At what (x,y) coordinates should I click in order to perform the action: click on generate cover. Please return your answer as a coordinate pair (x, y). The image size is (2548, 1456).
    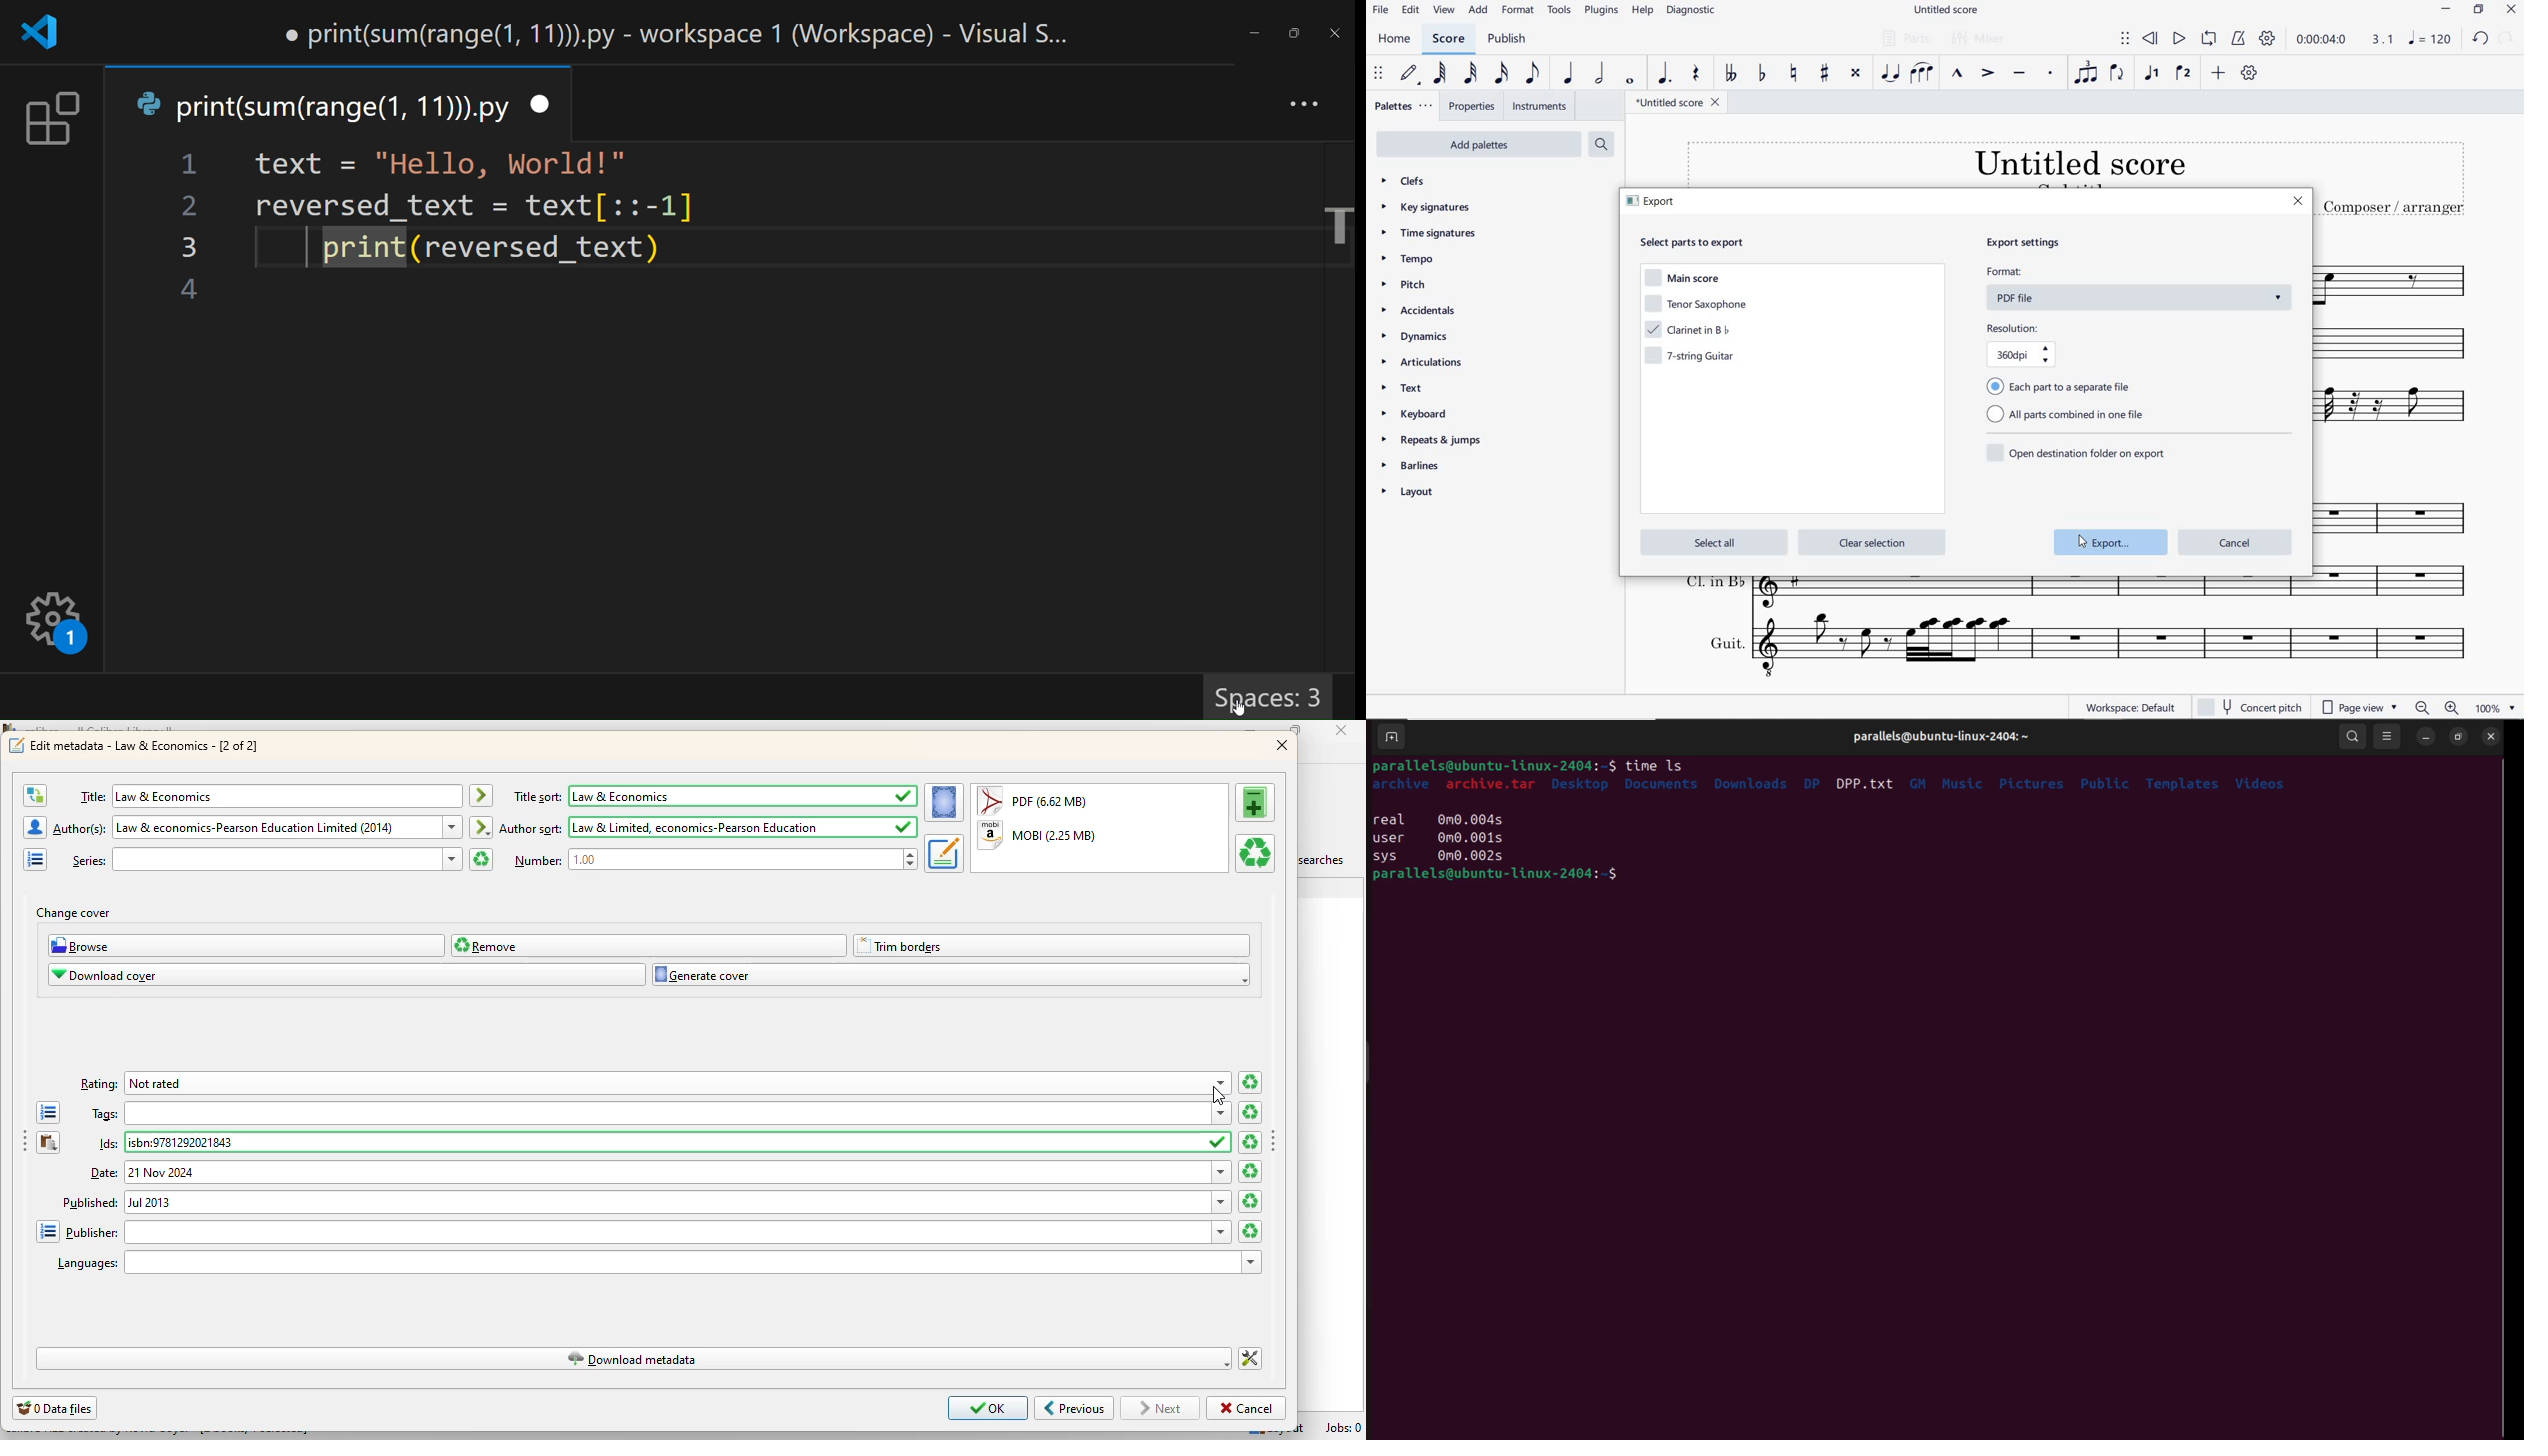
    Looking at the image, I should click on (951, 975).